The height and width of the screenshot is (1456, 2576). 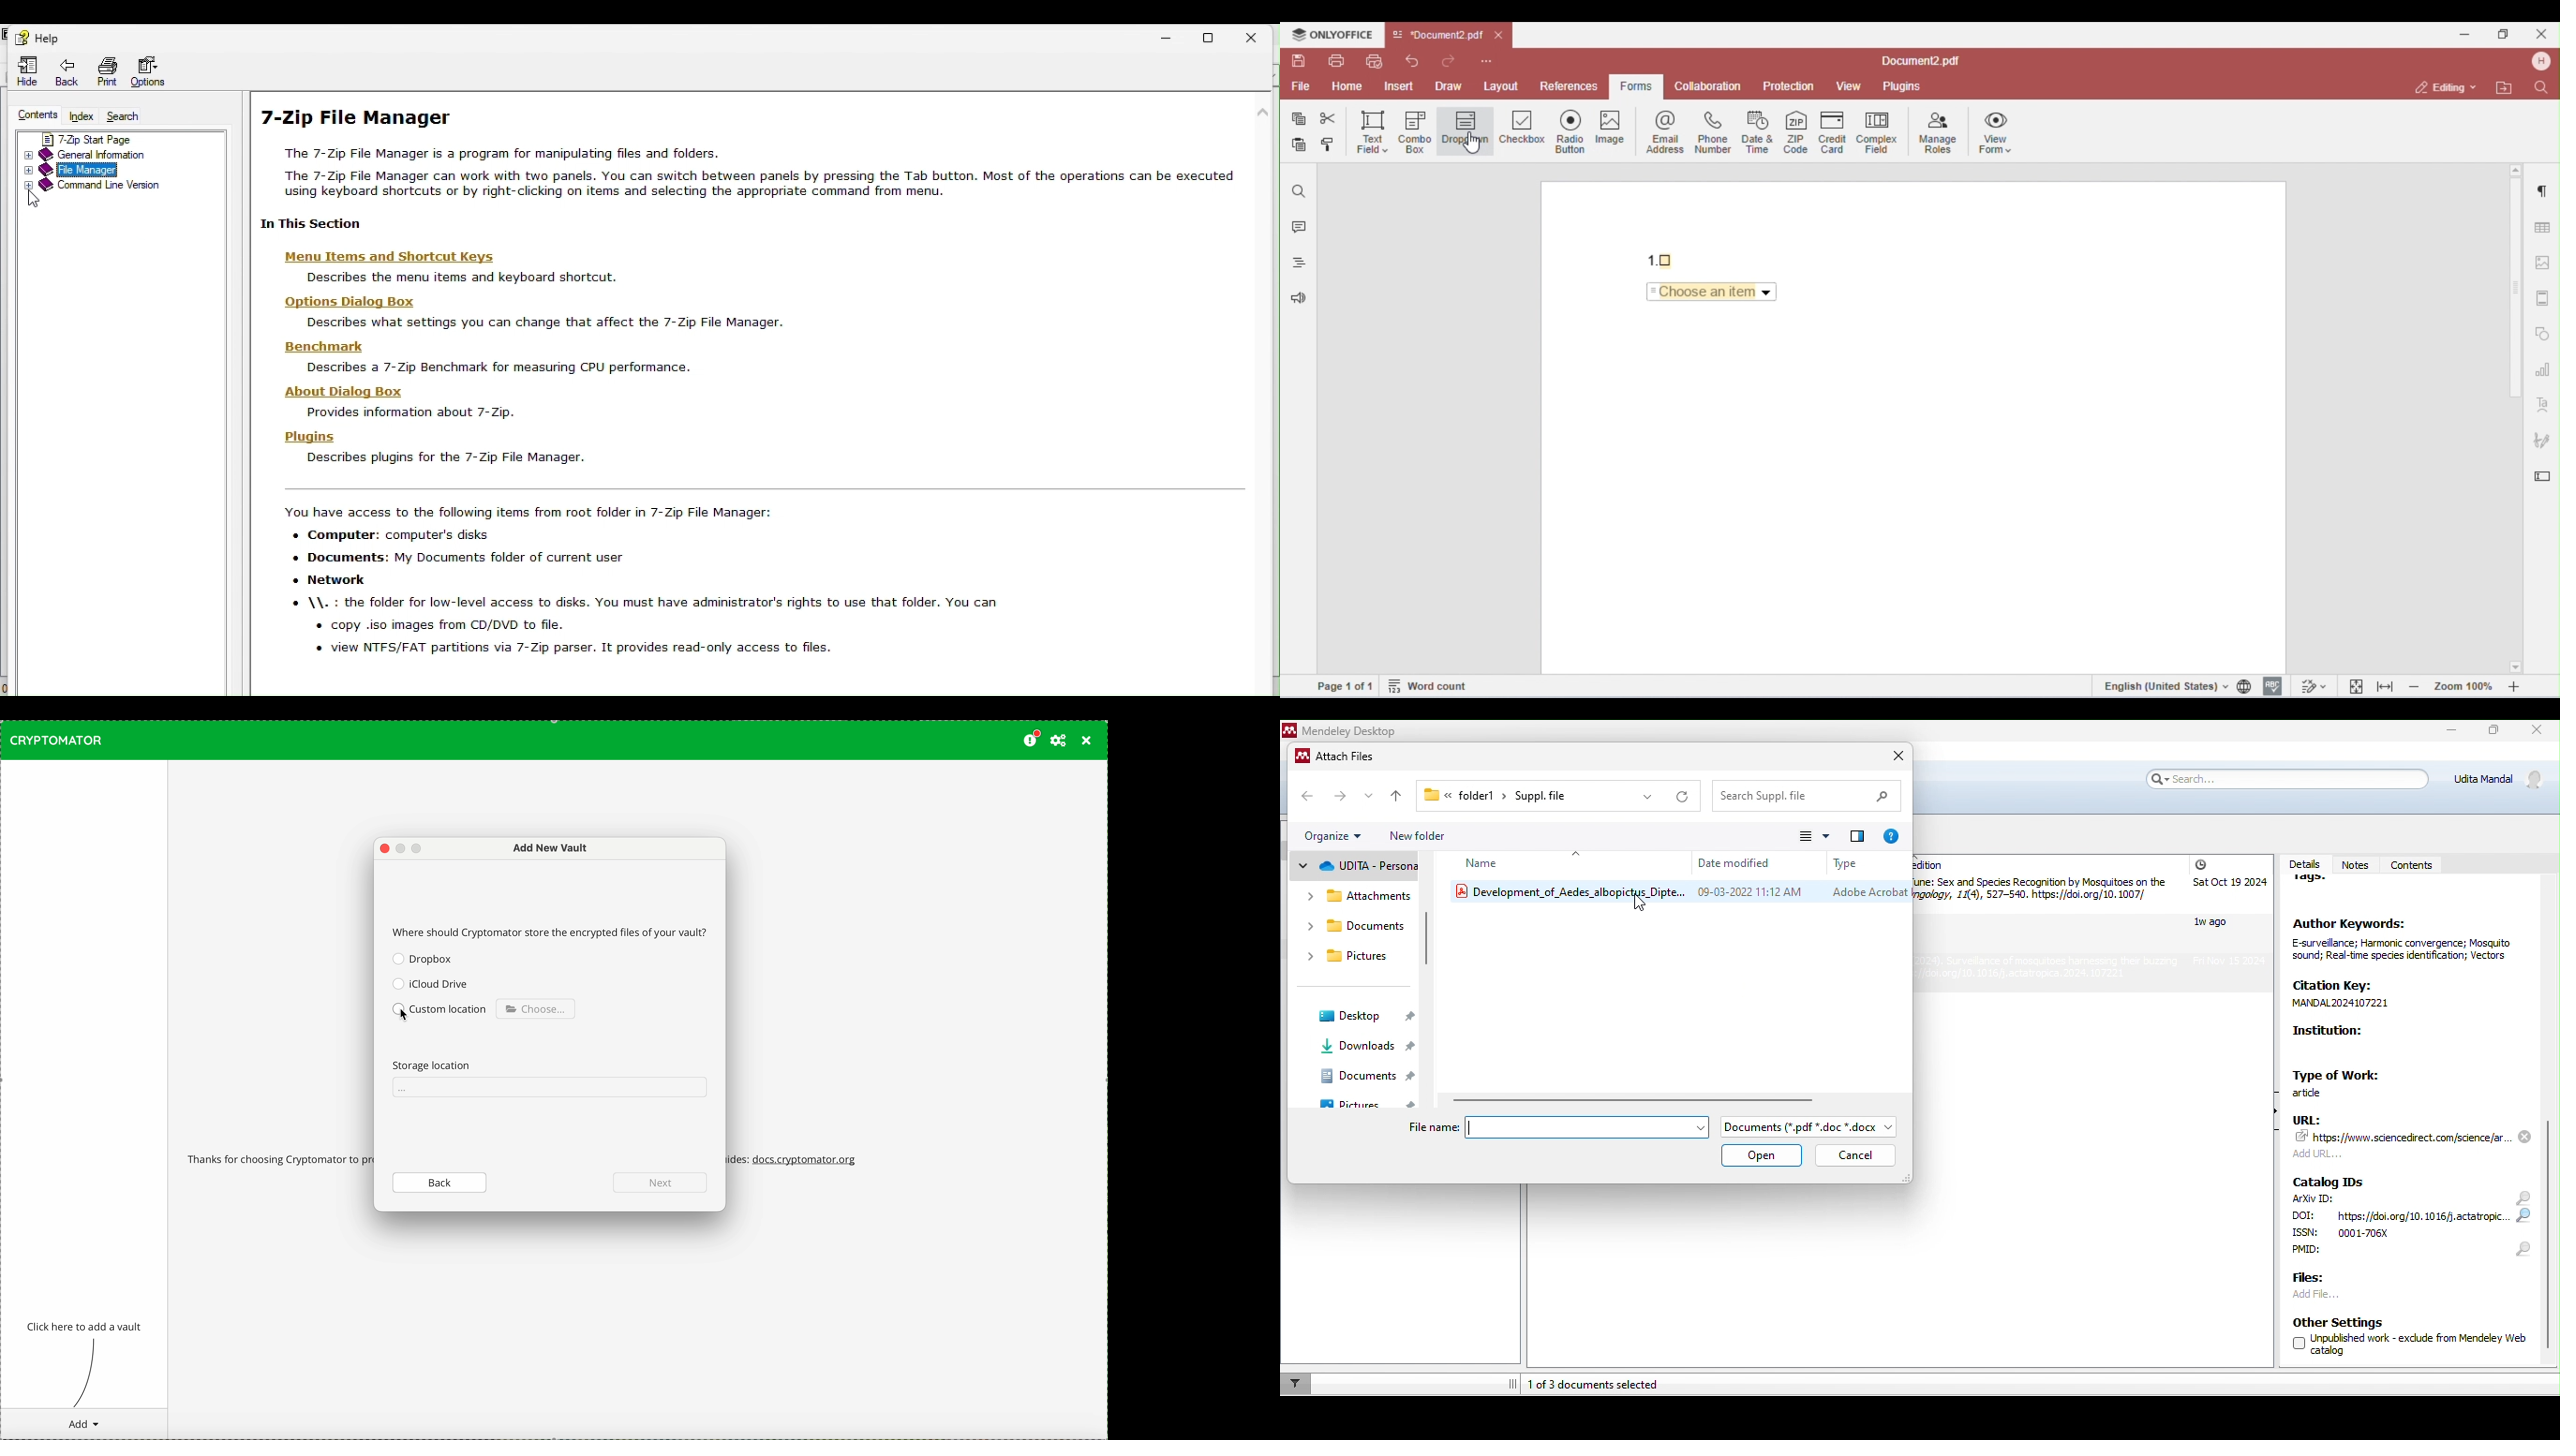 What do you see at coordinates (2313, 1200) in the screenshot?
I see `ArXiv ID` at bounding box center [2313, 1200].